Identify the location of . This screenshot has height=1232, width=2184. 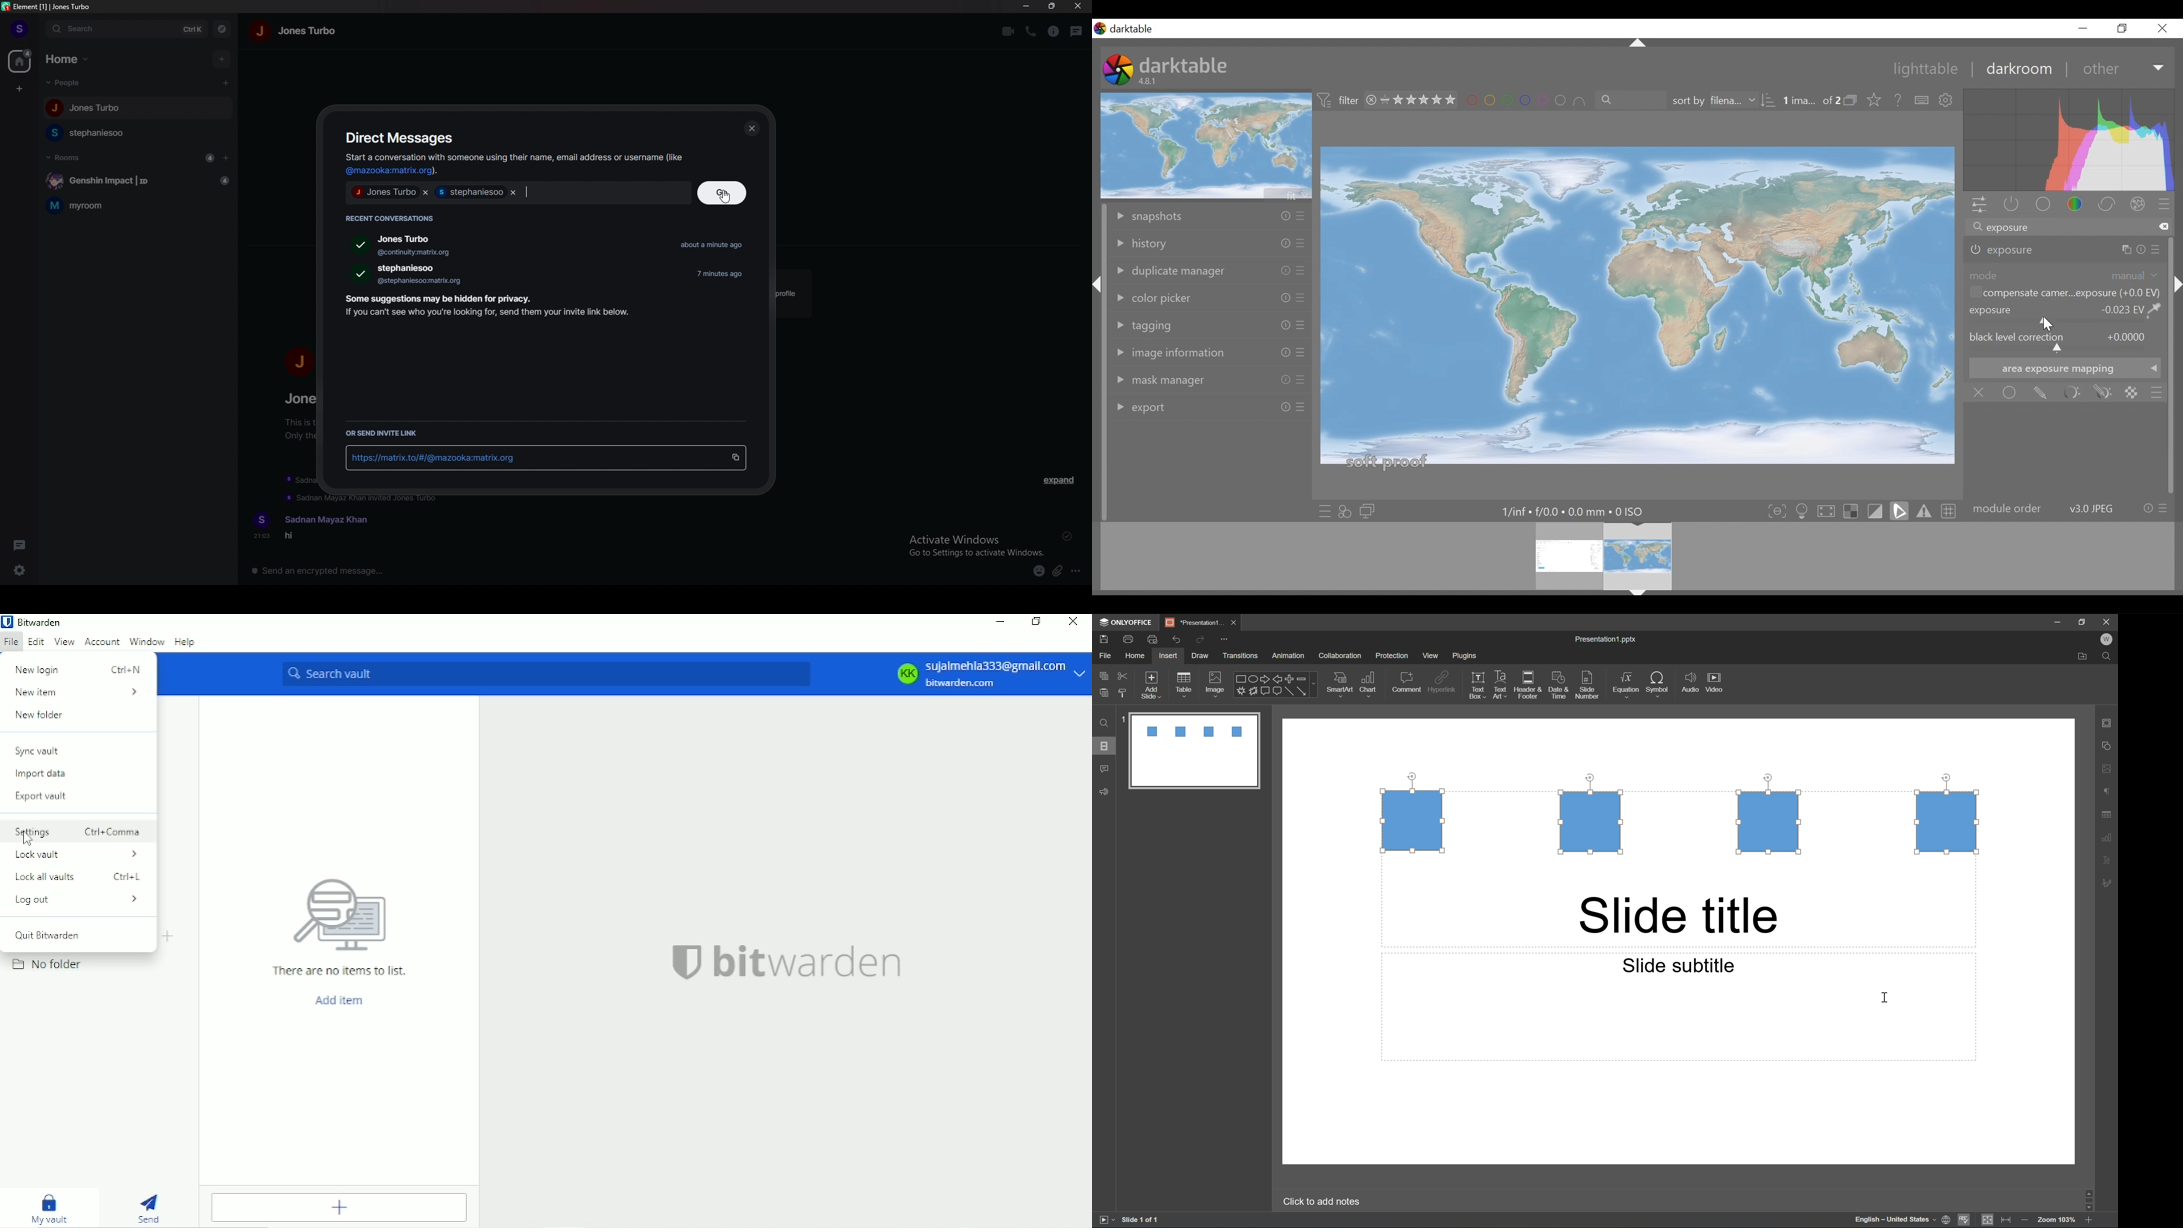
(1282, 326).